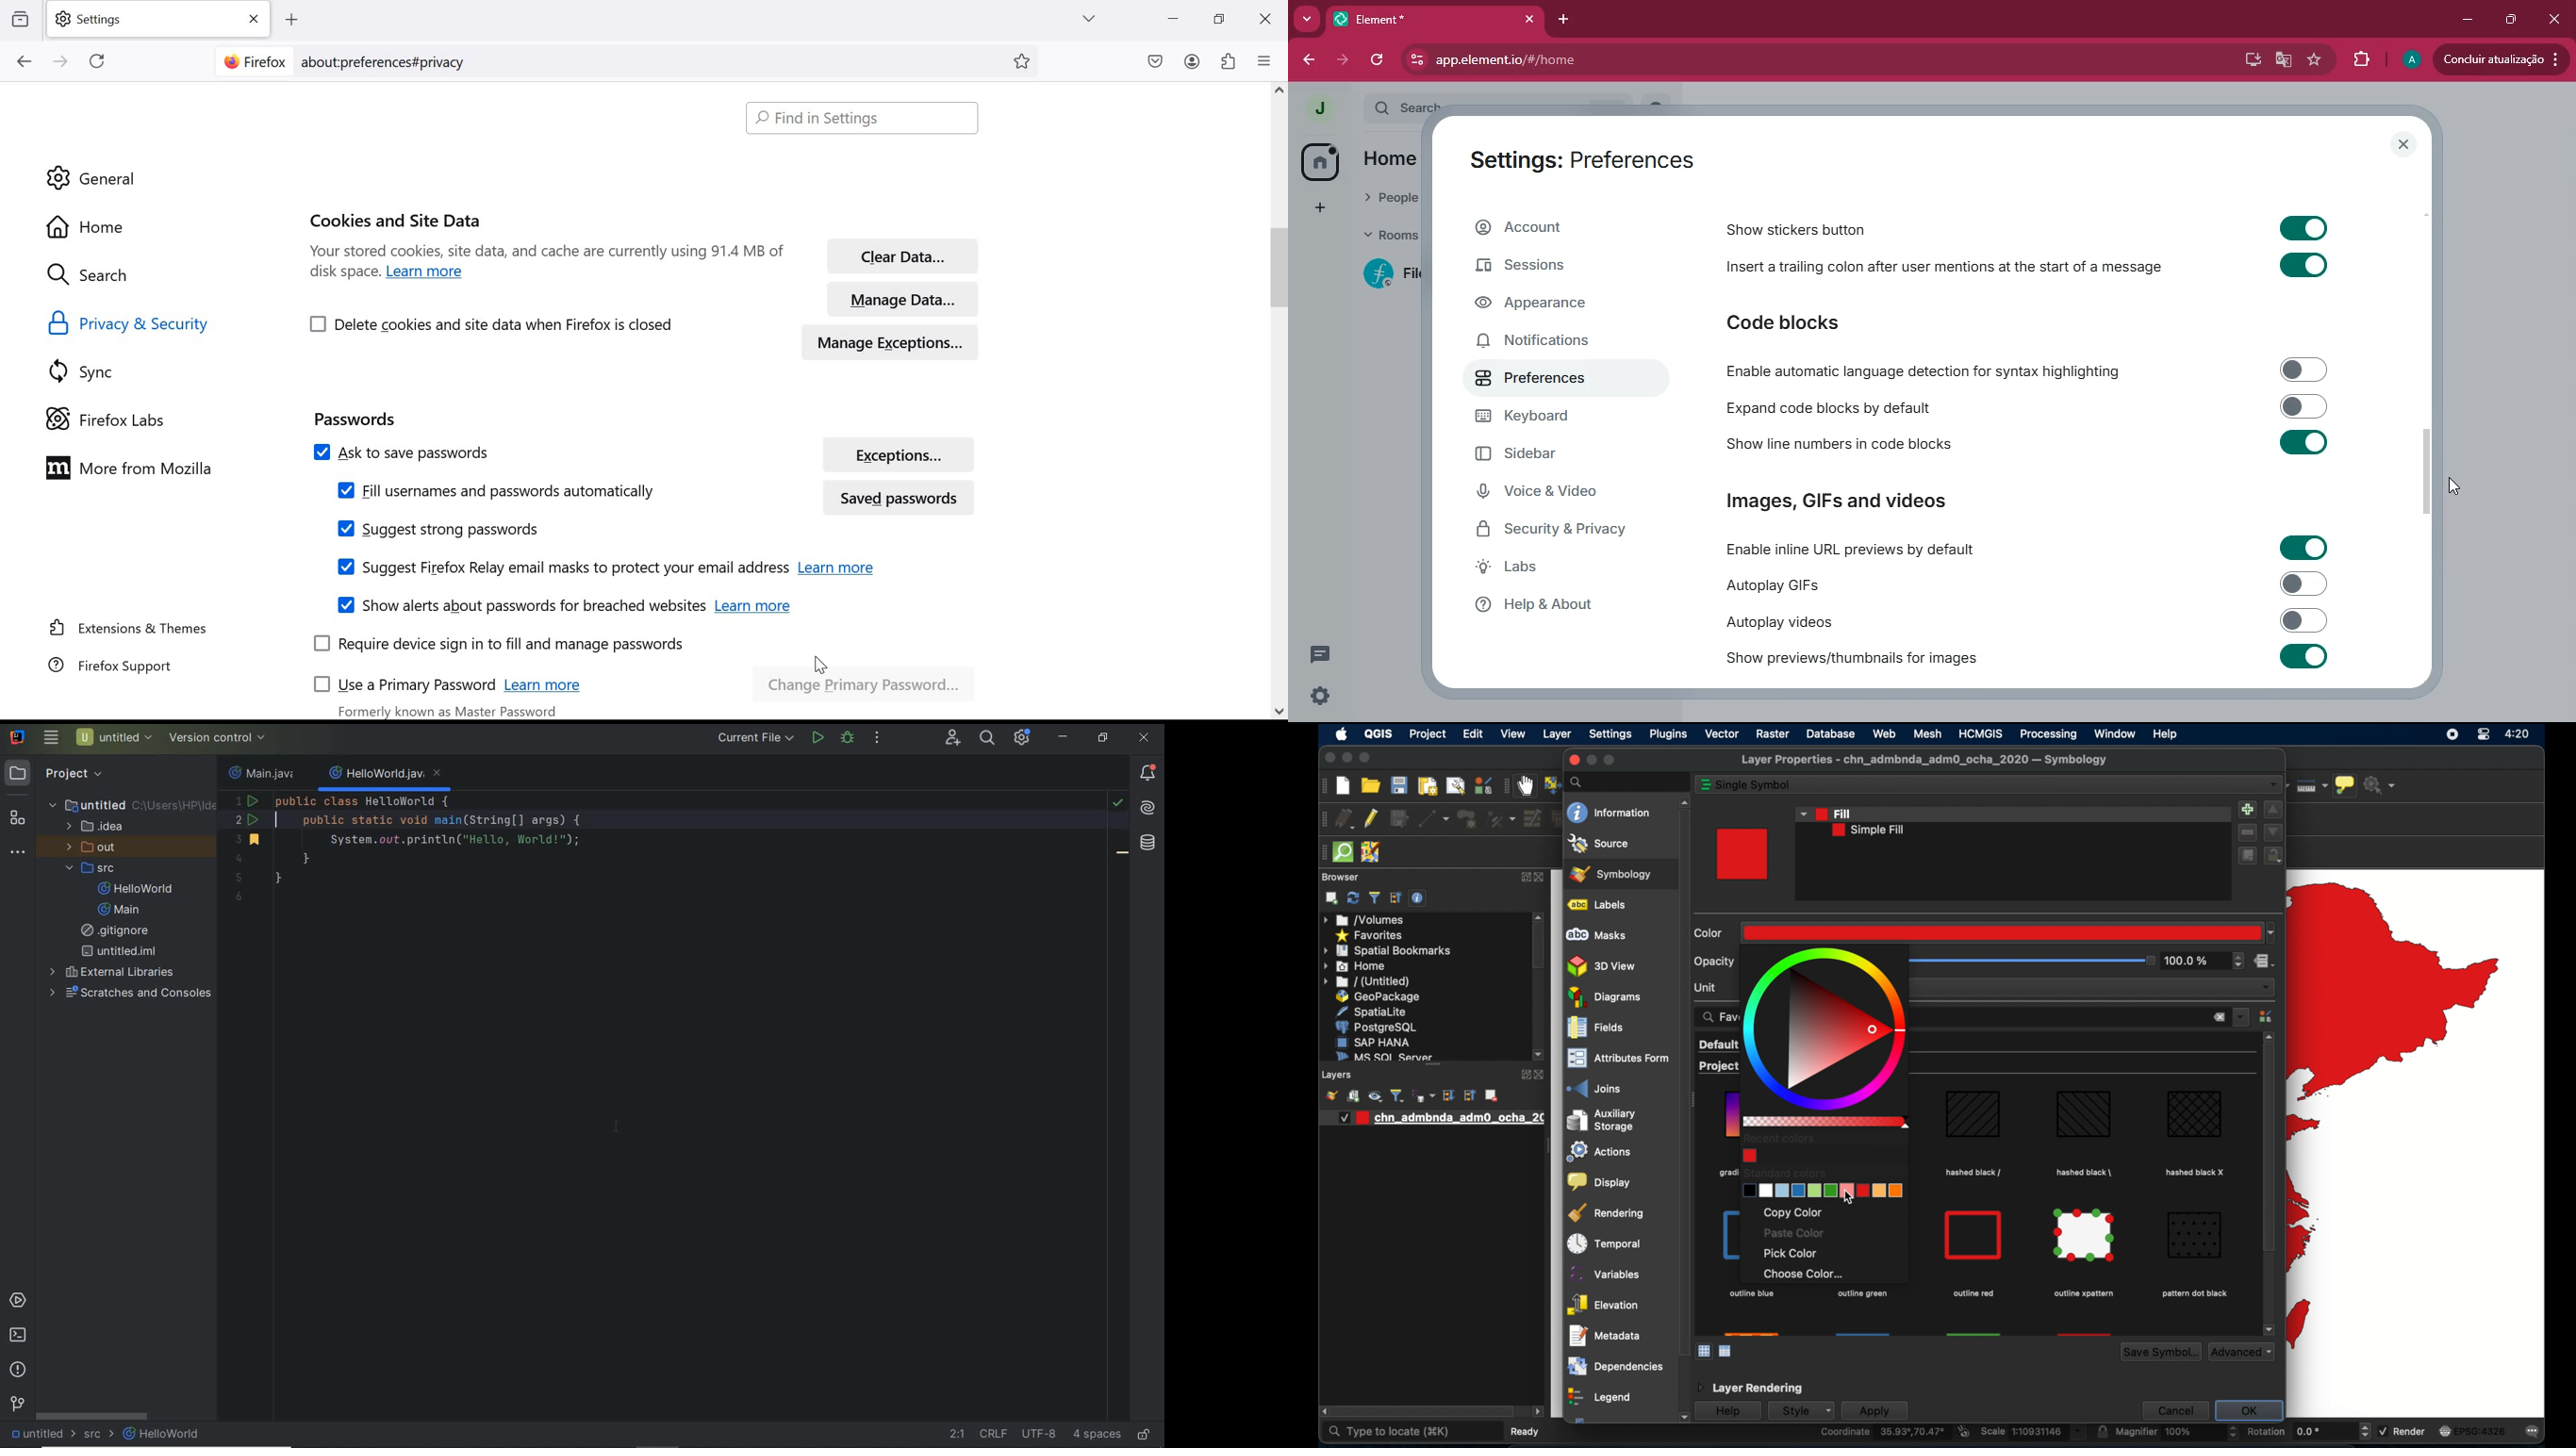 This screenshot has height=1456, width=2576. What do you see at coordinates (1379, 59) in the screenshot?
I see `refresh` at bounding box center [1379, 59].